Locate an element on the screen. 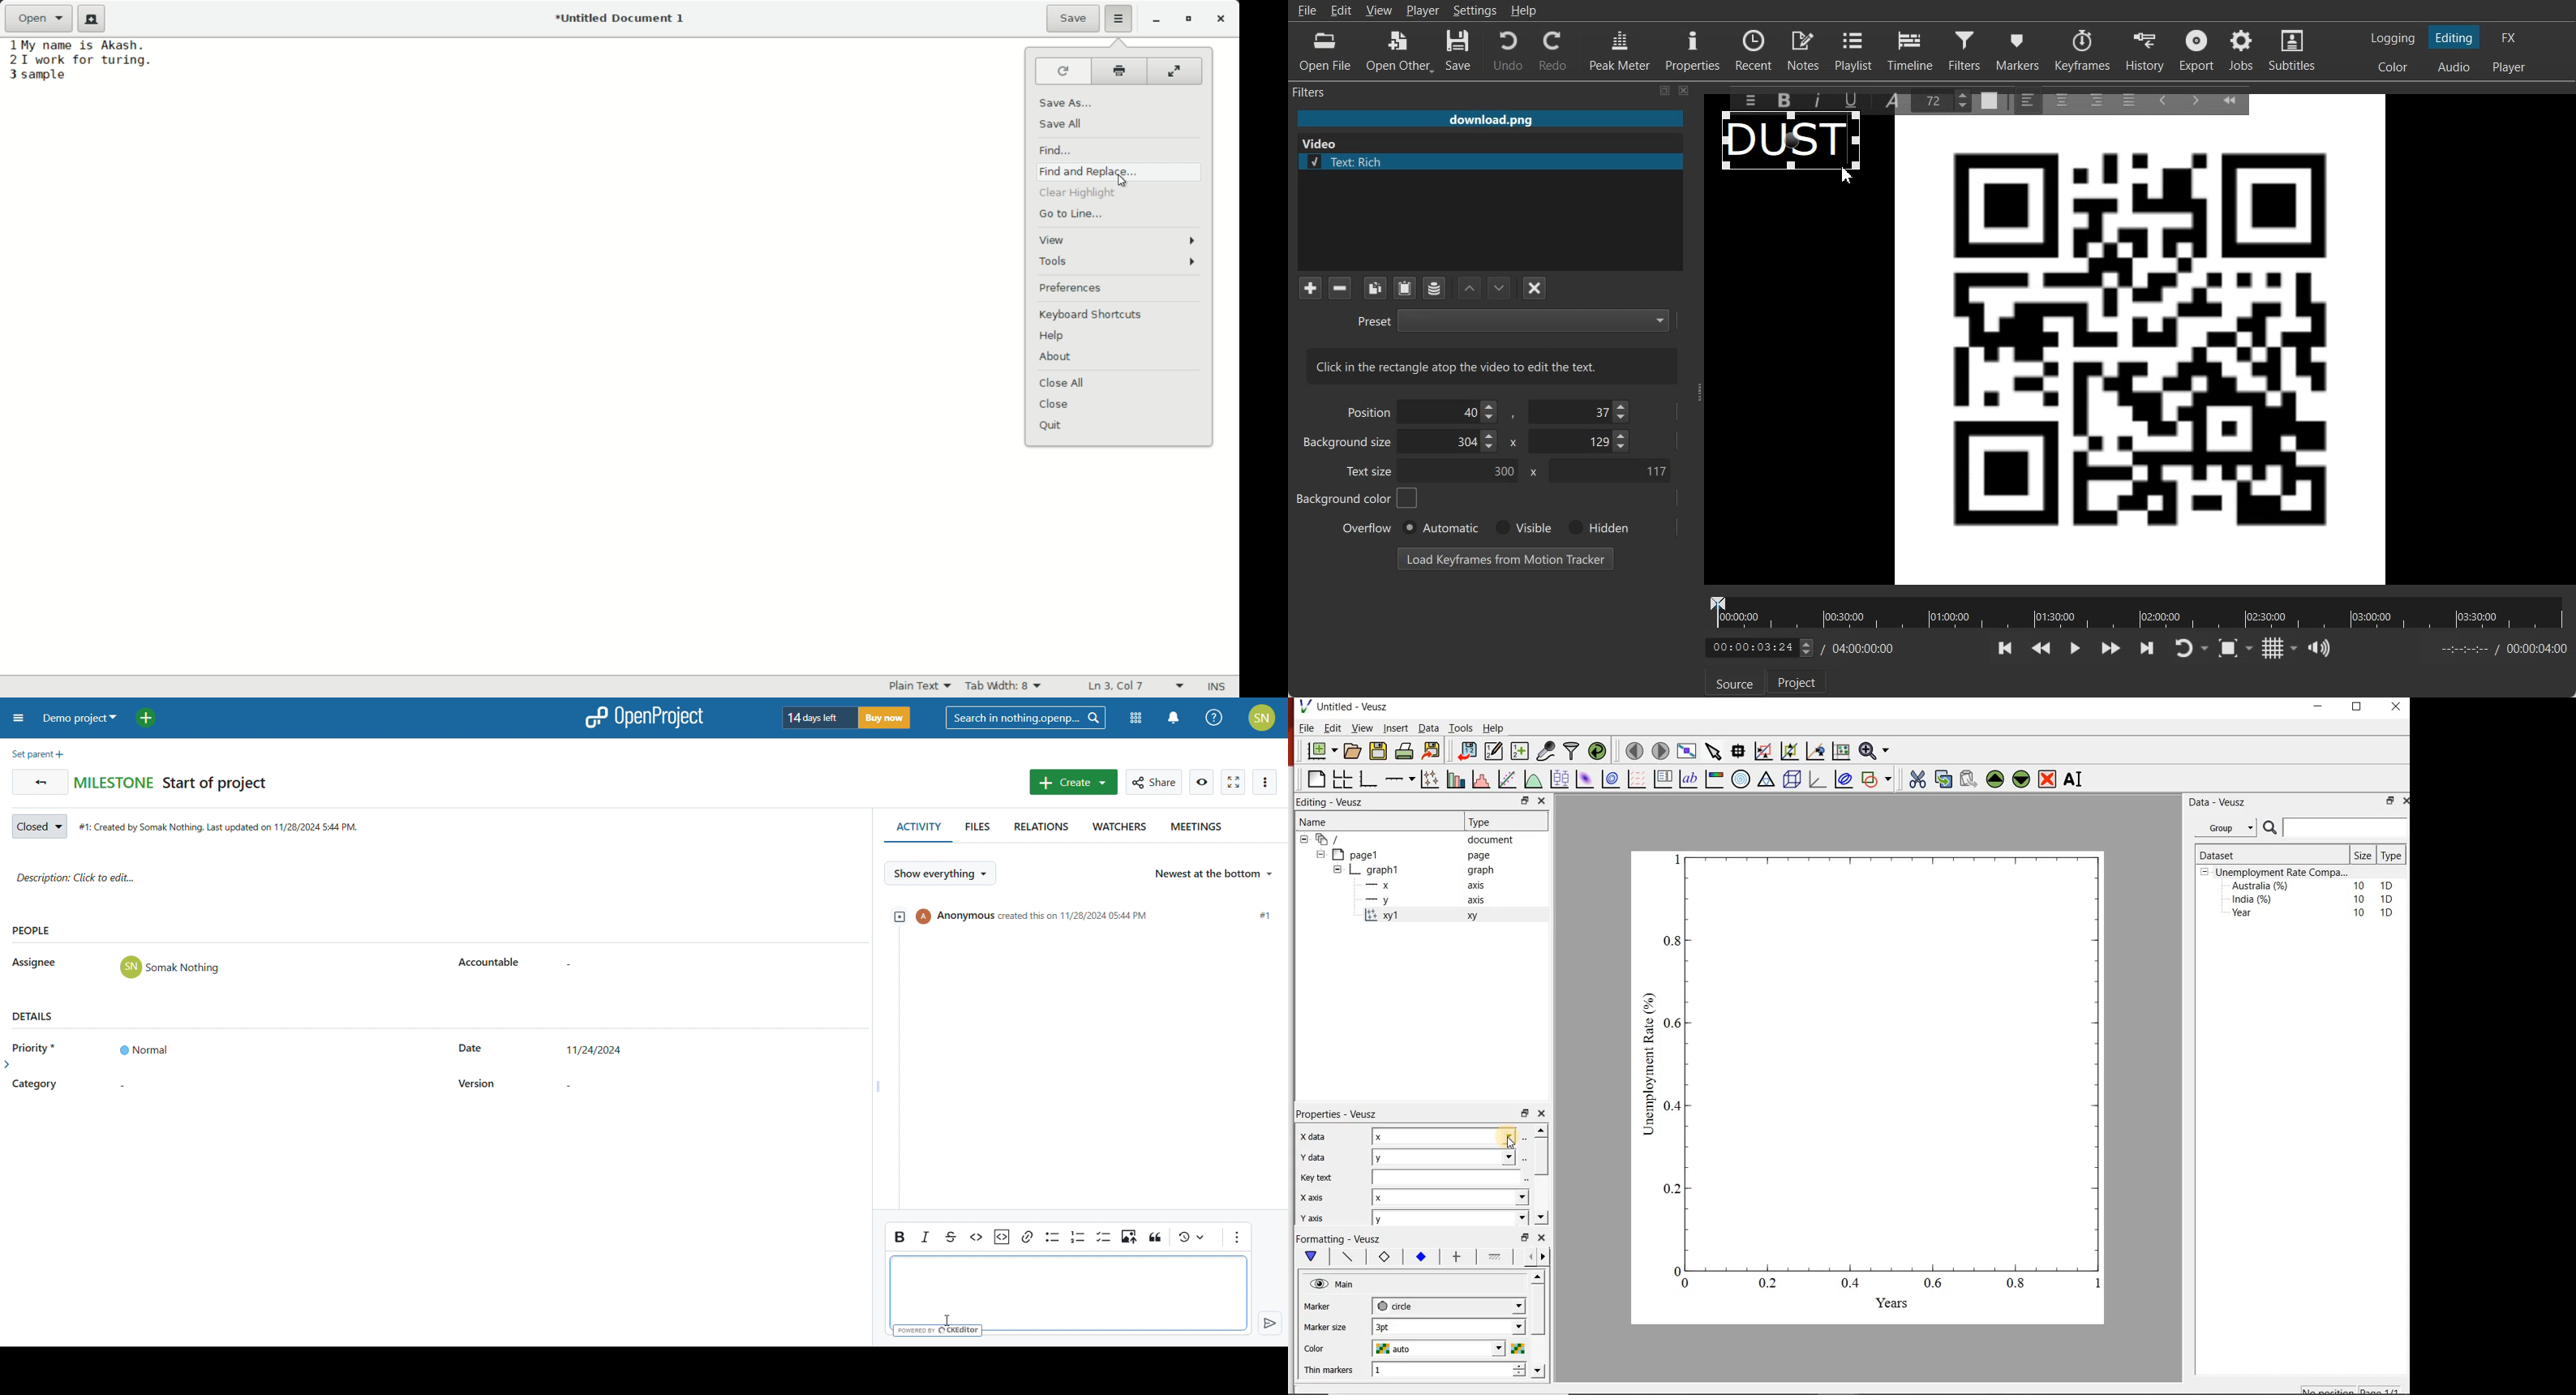  circle is located at coordinates (1447, 1304).